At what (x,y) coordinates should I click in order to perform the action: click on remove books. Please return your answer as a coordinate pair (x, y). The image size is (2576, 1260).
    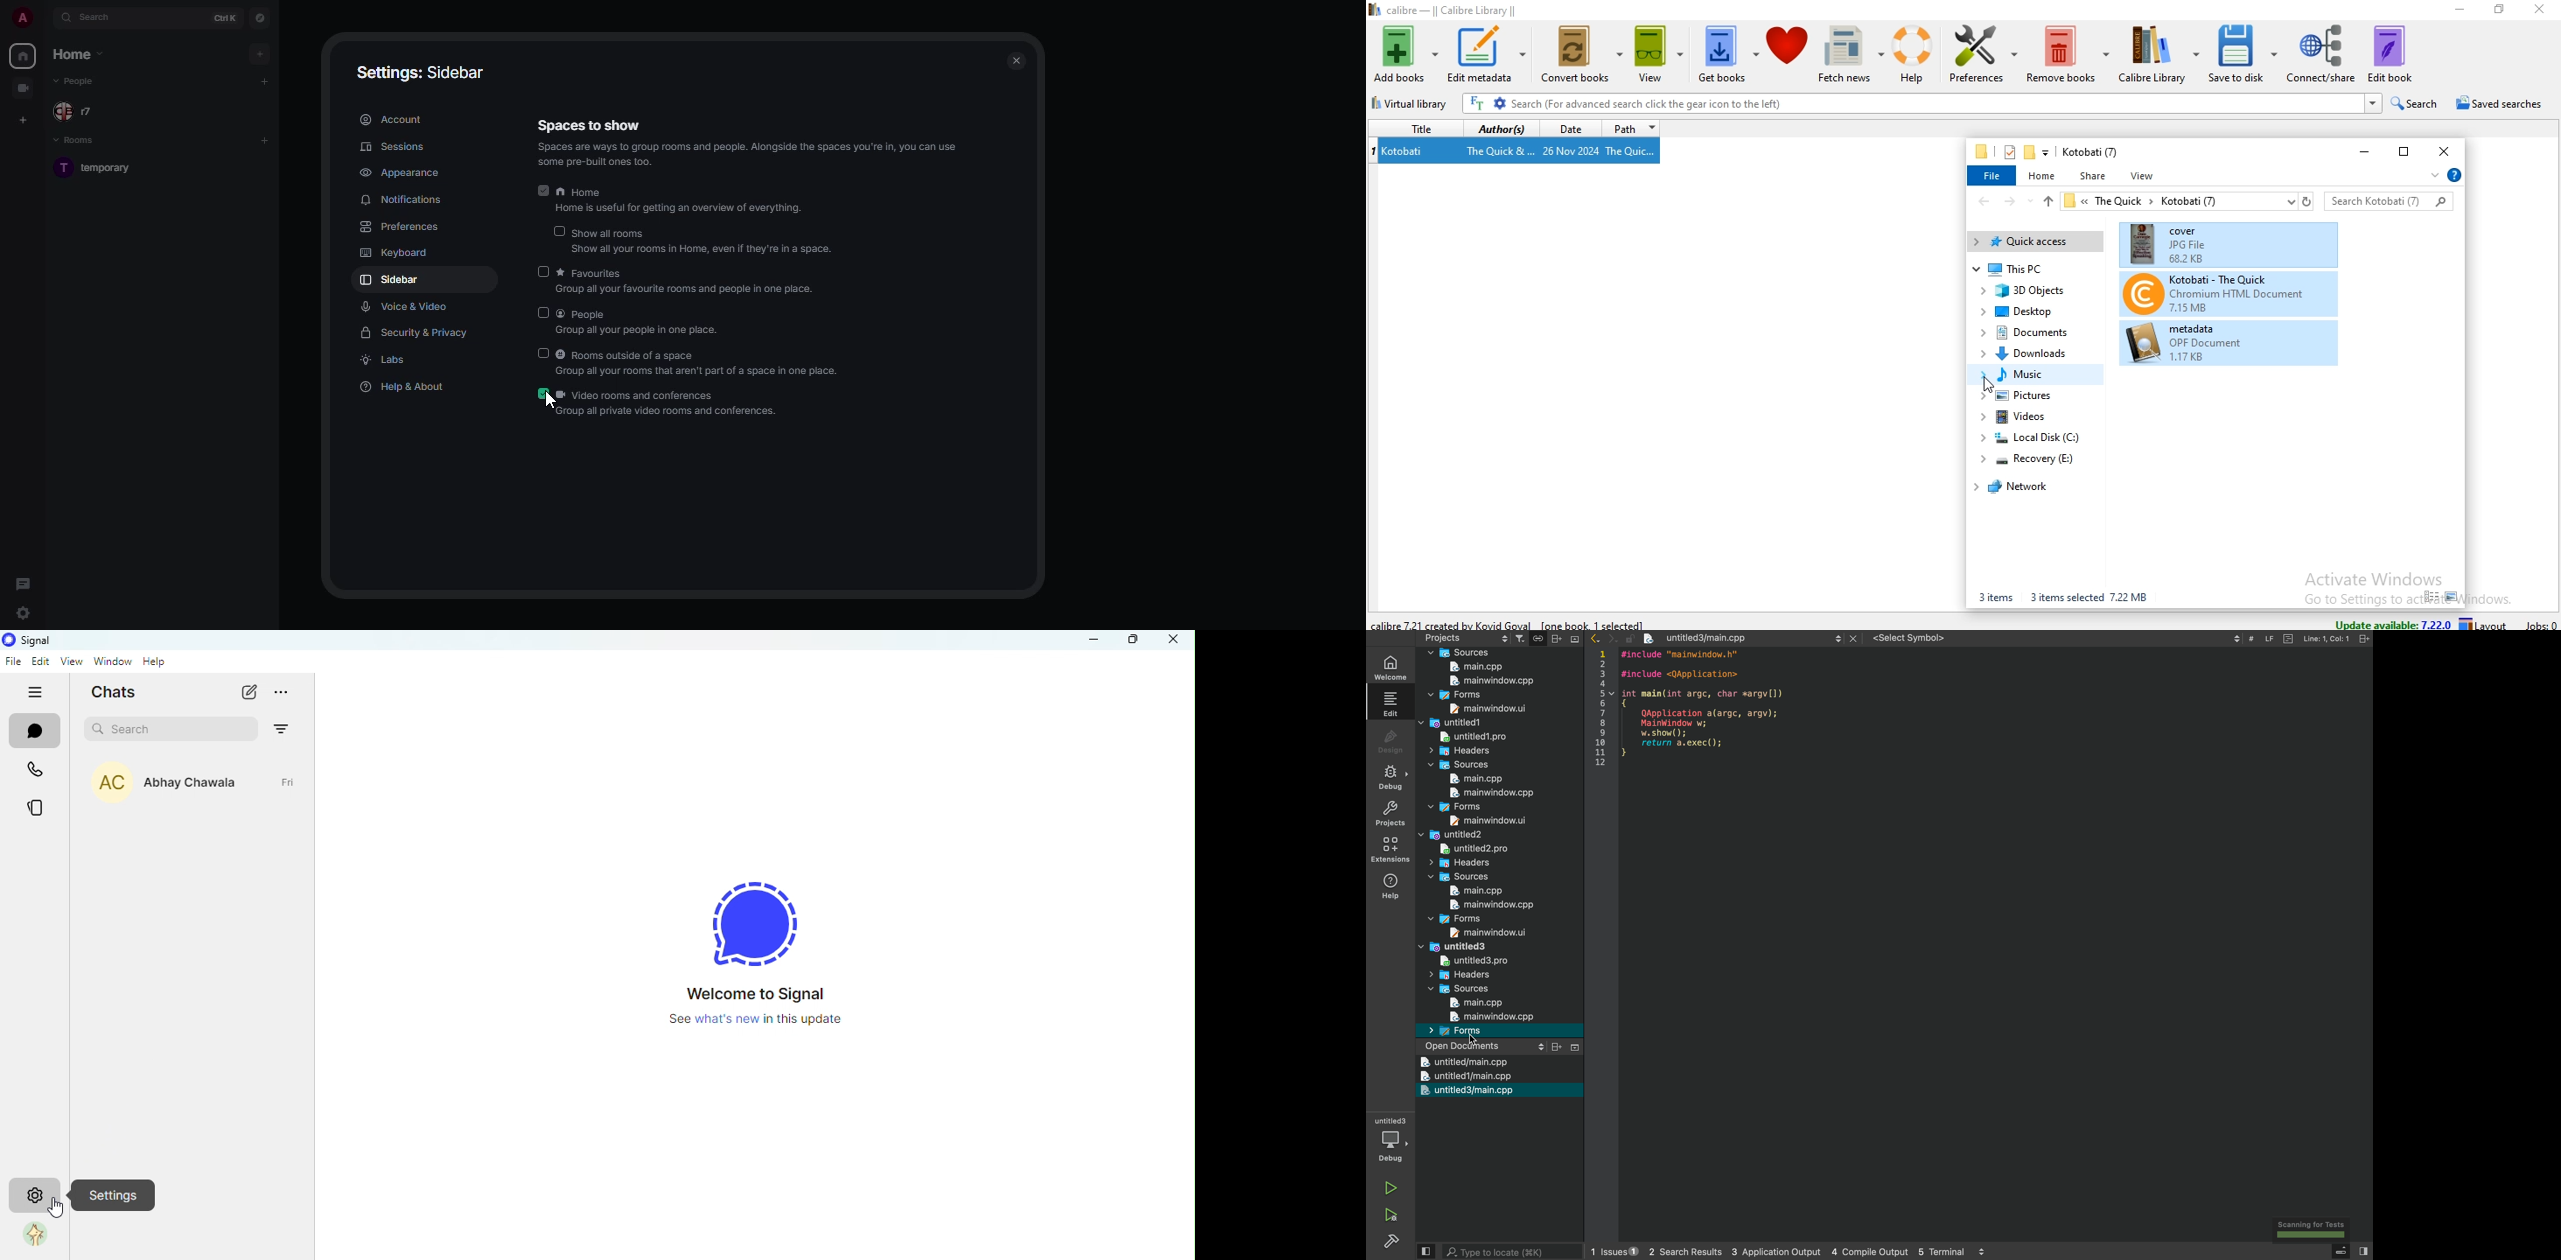
    Looking at the image, I should click on (2068, 52).